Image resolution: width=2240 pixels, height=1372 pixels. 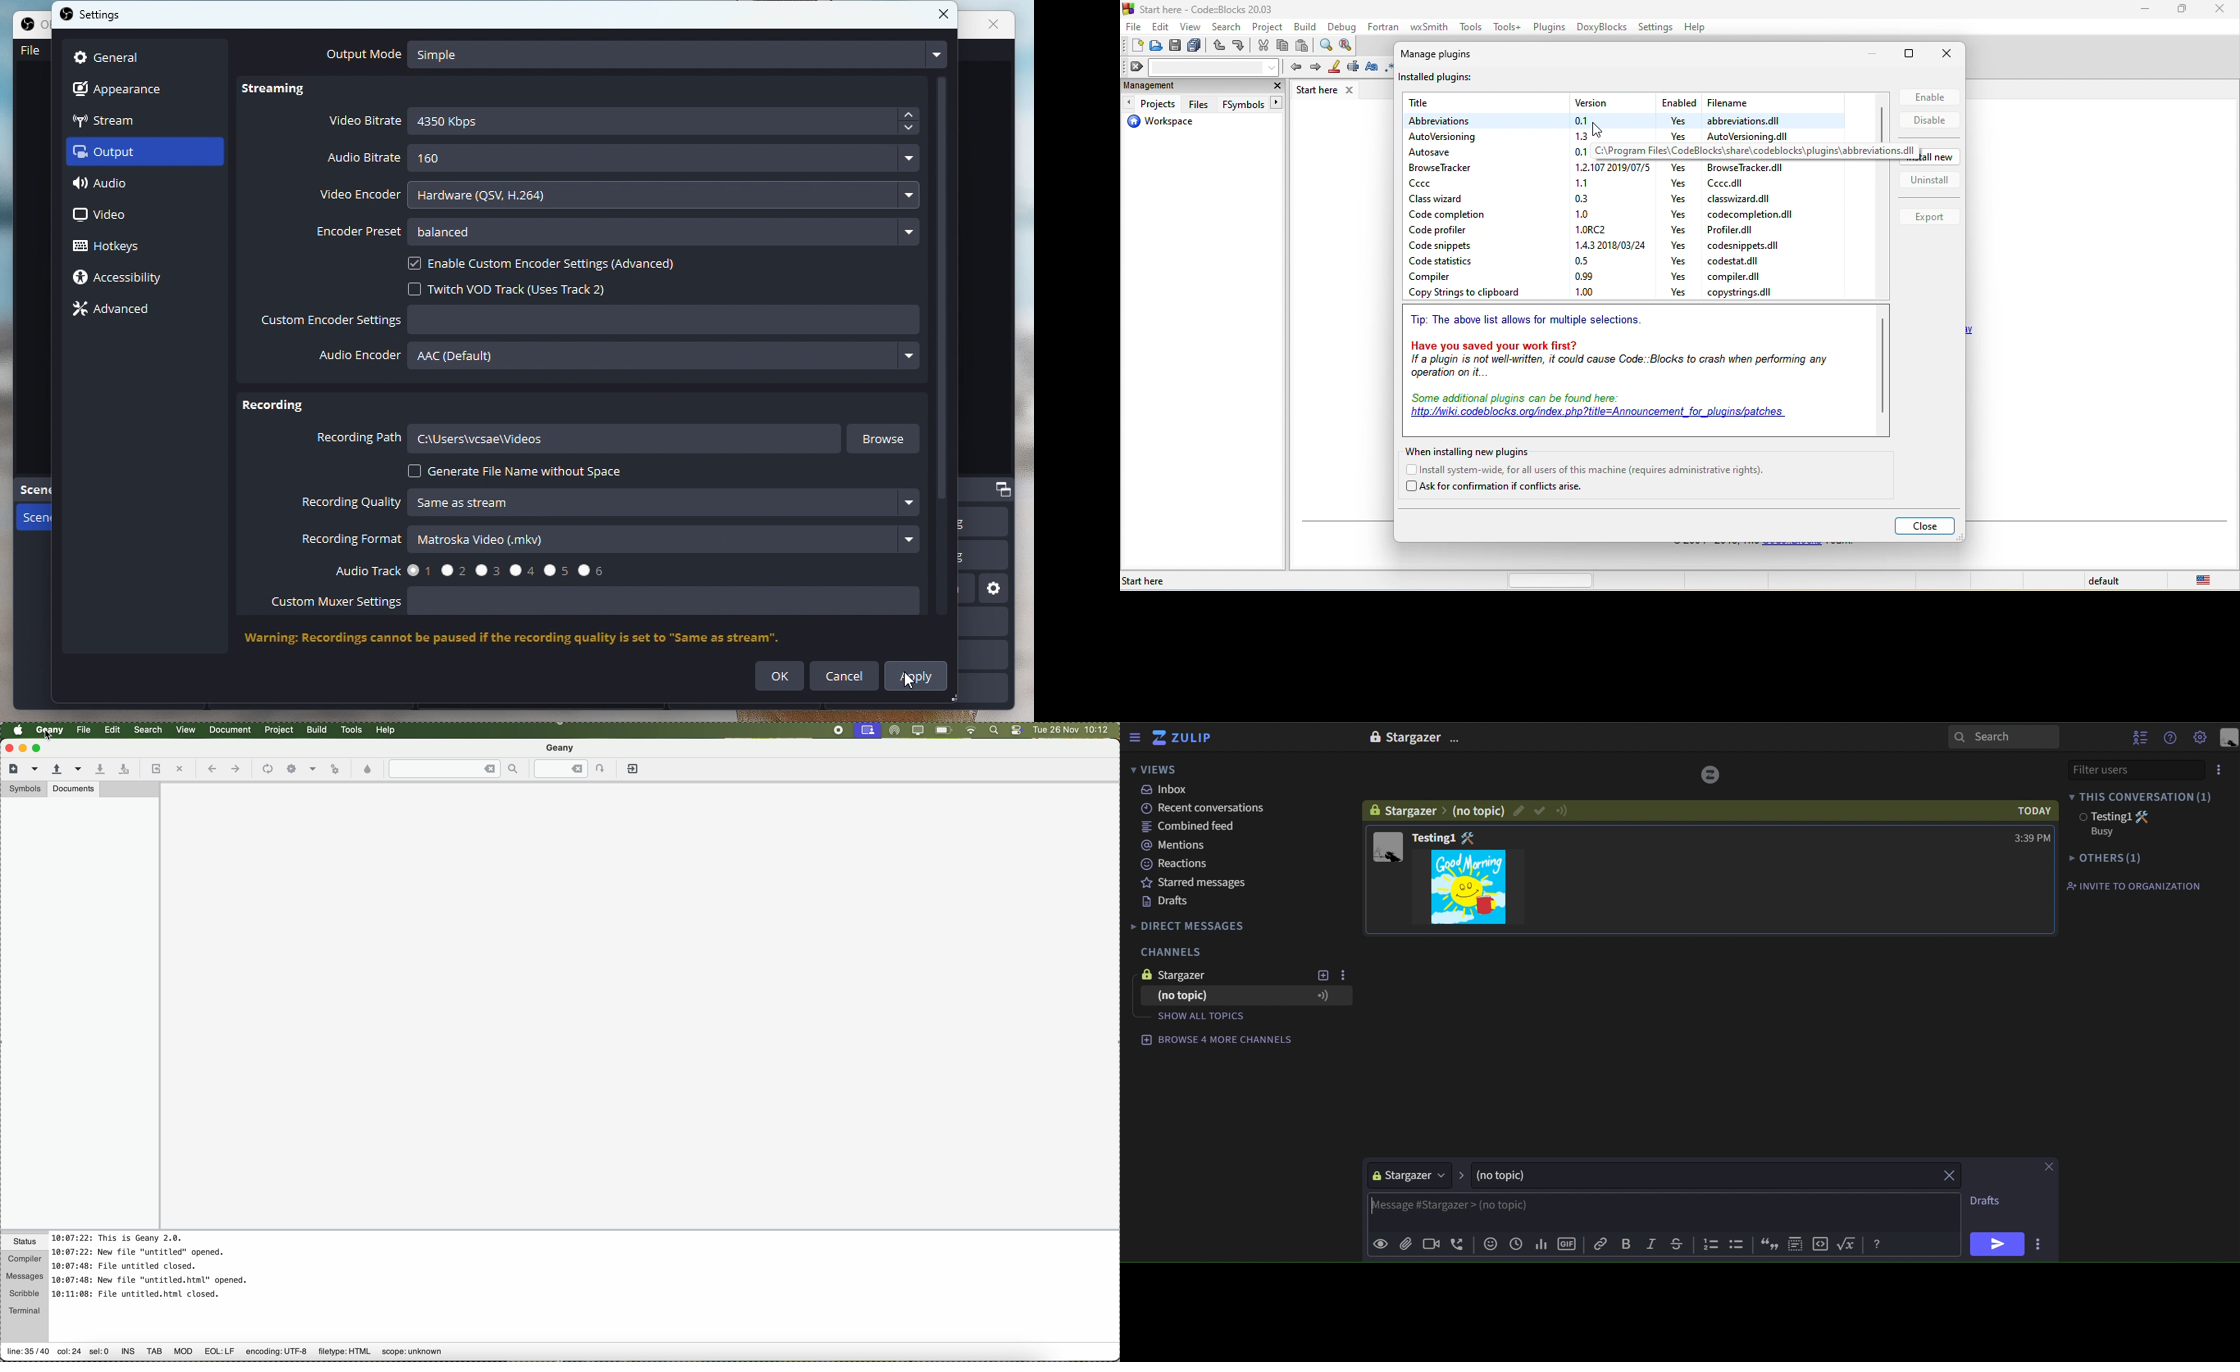 I want to click on new topic, so click(x=1322, y=975).